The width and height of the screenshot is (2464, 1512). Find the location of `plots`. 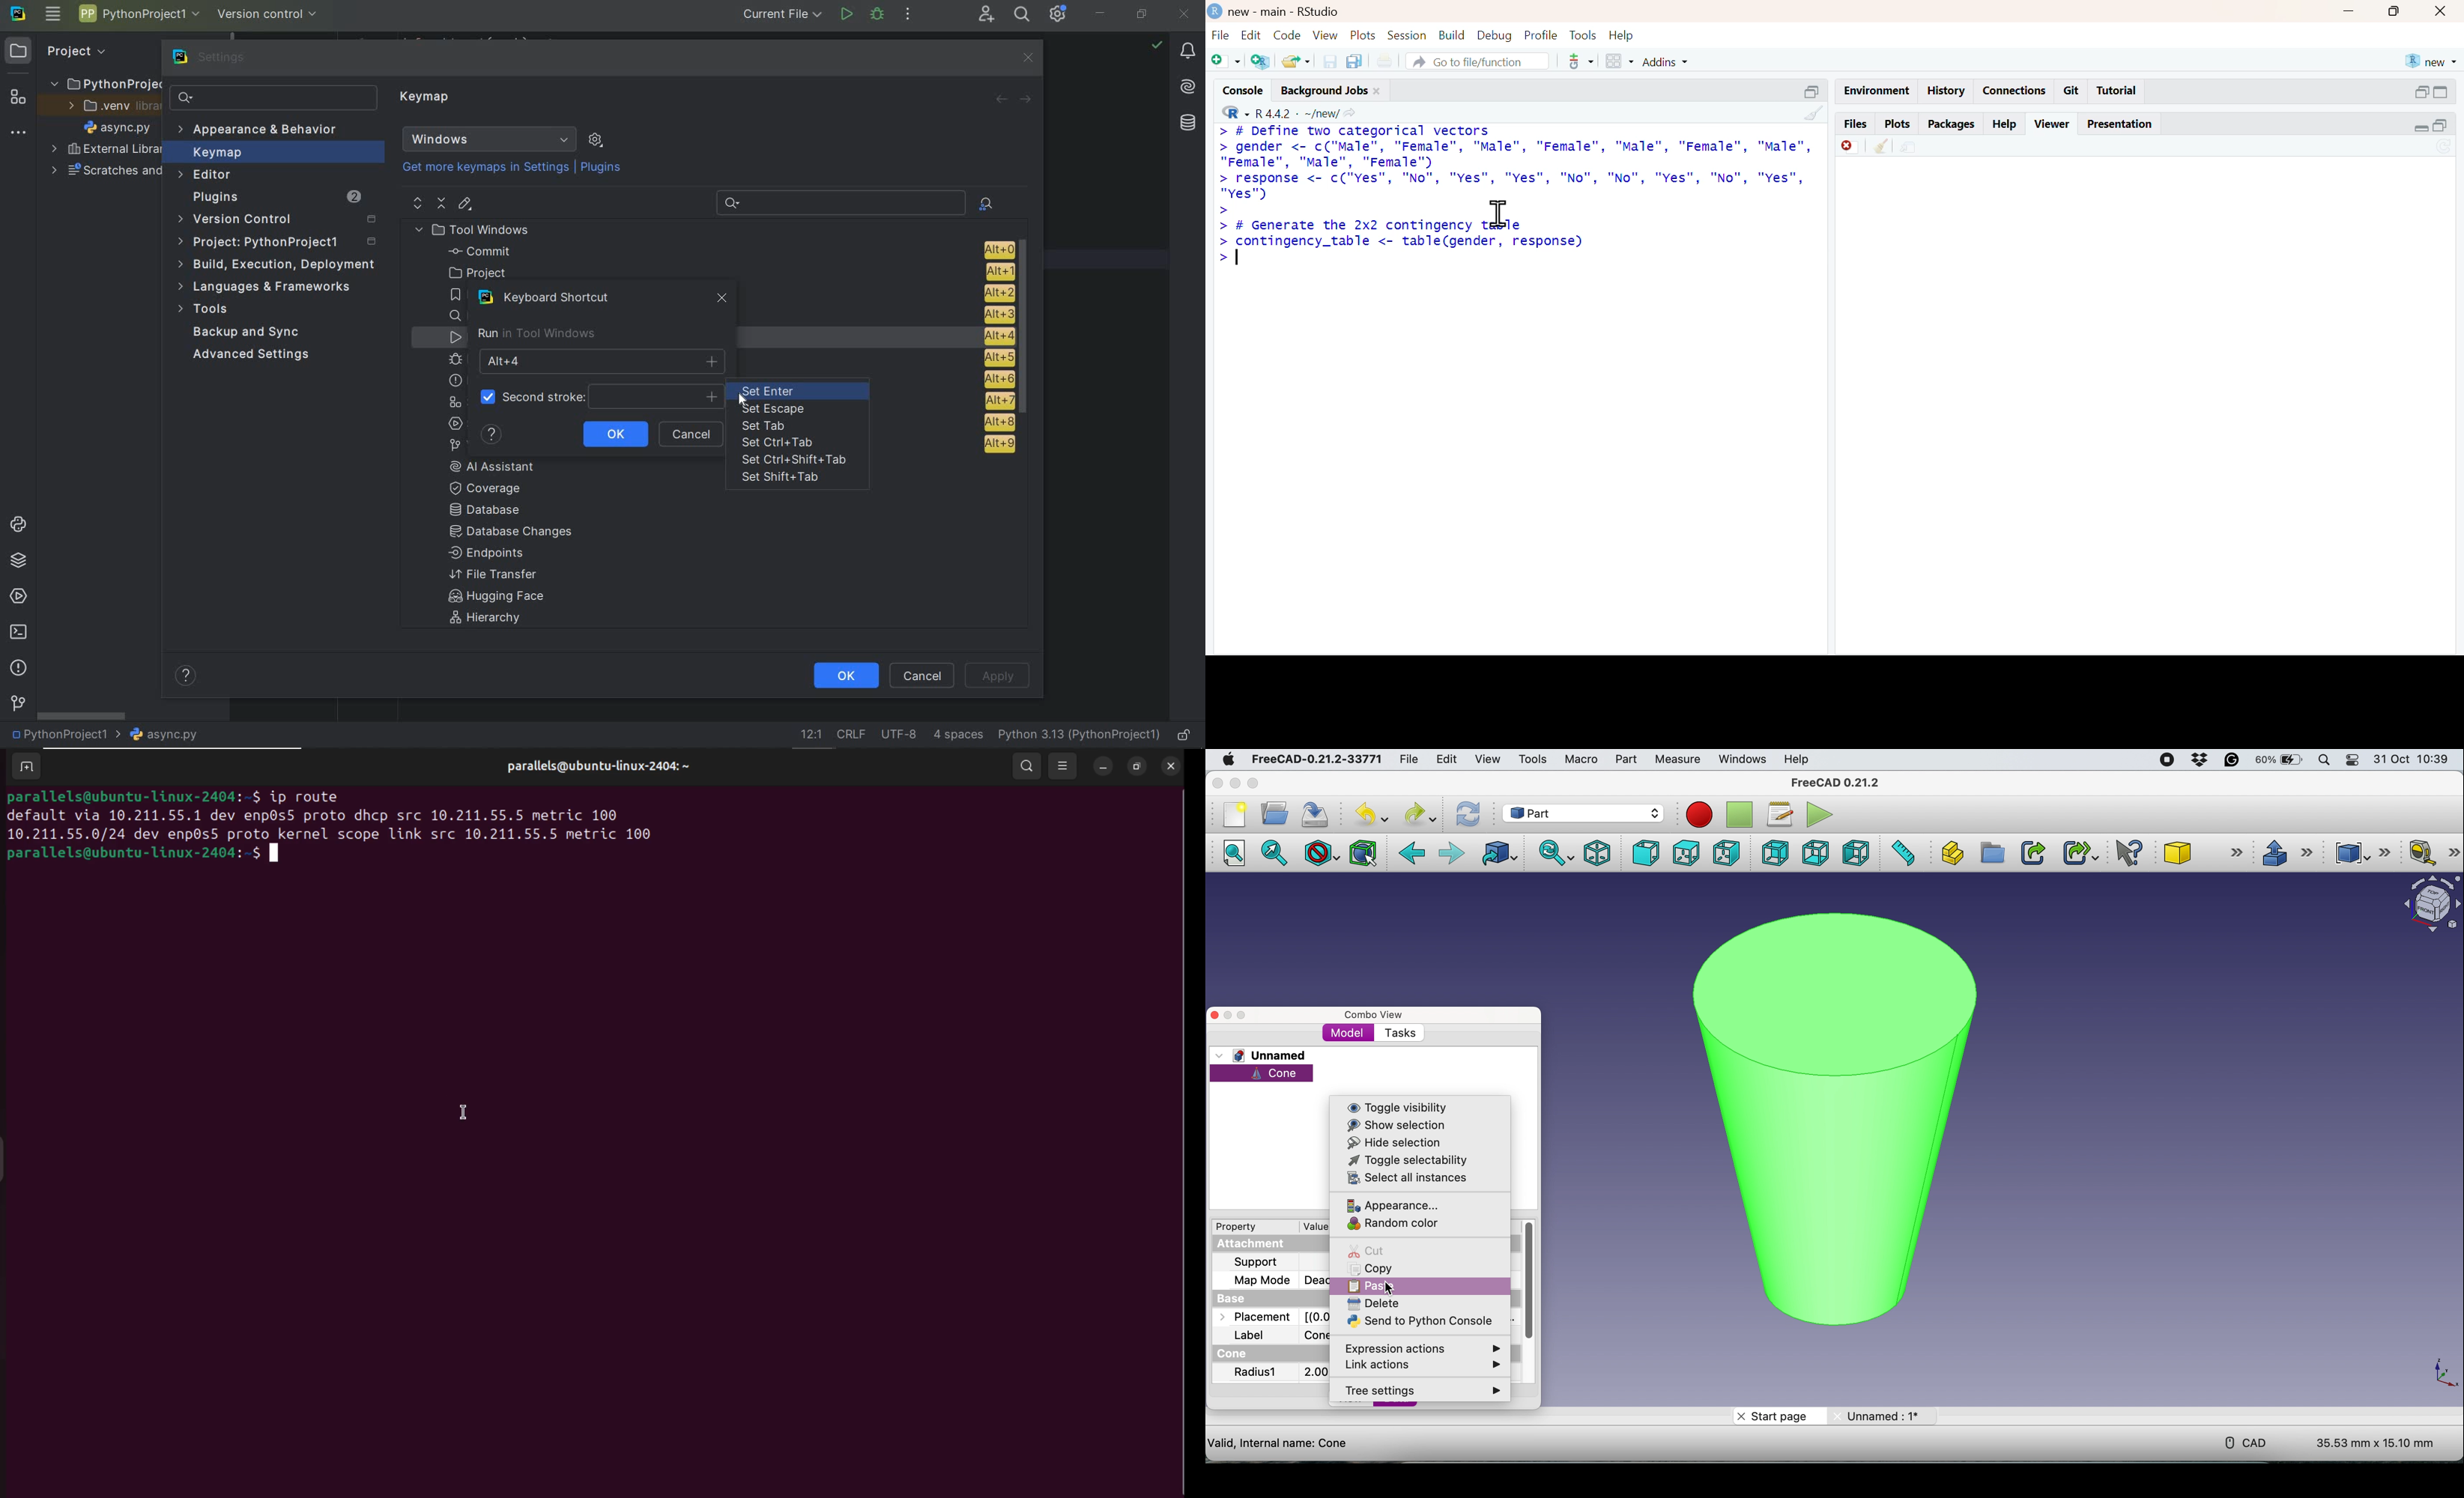

plots is located at coordinates (1365, 35).